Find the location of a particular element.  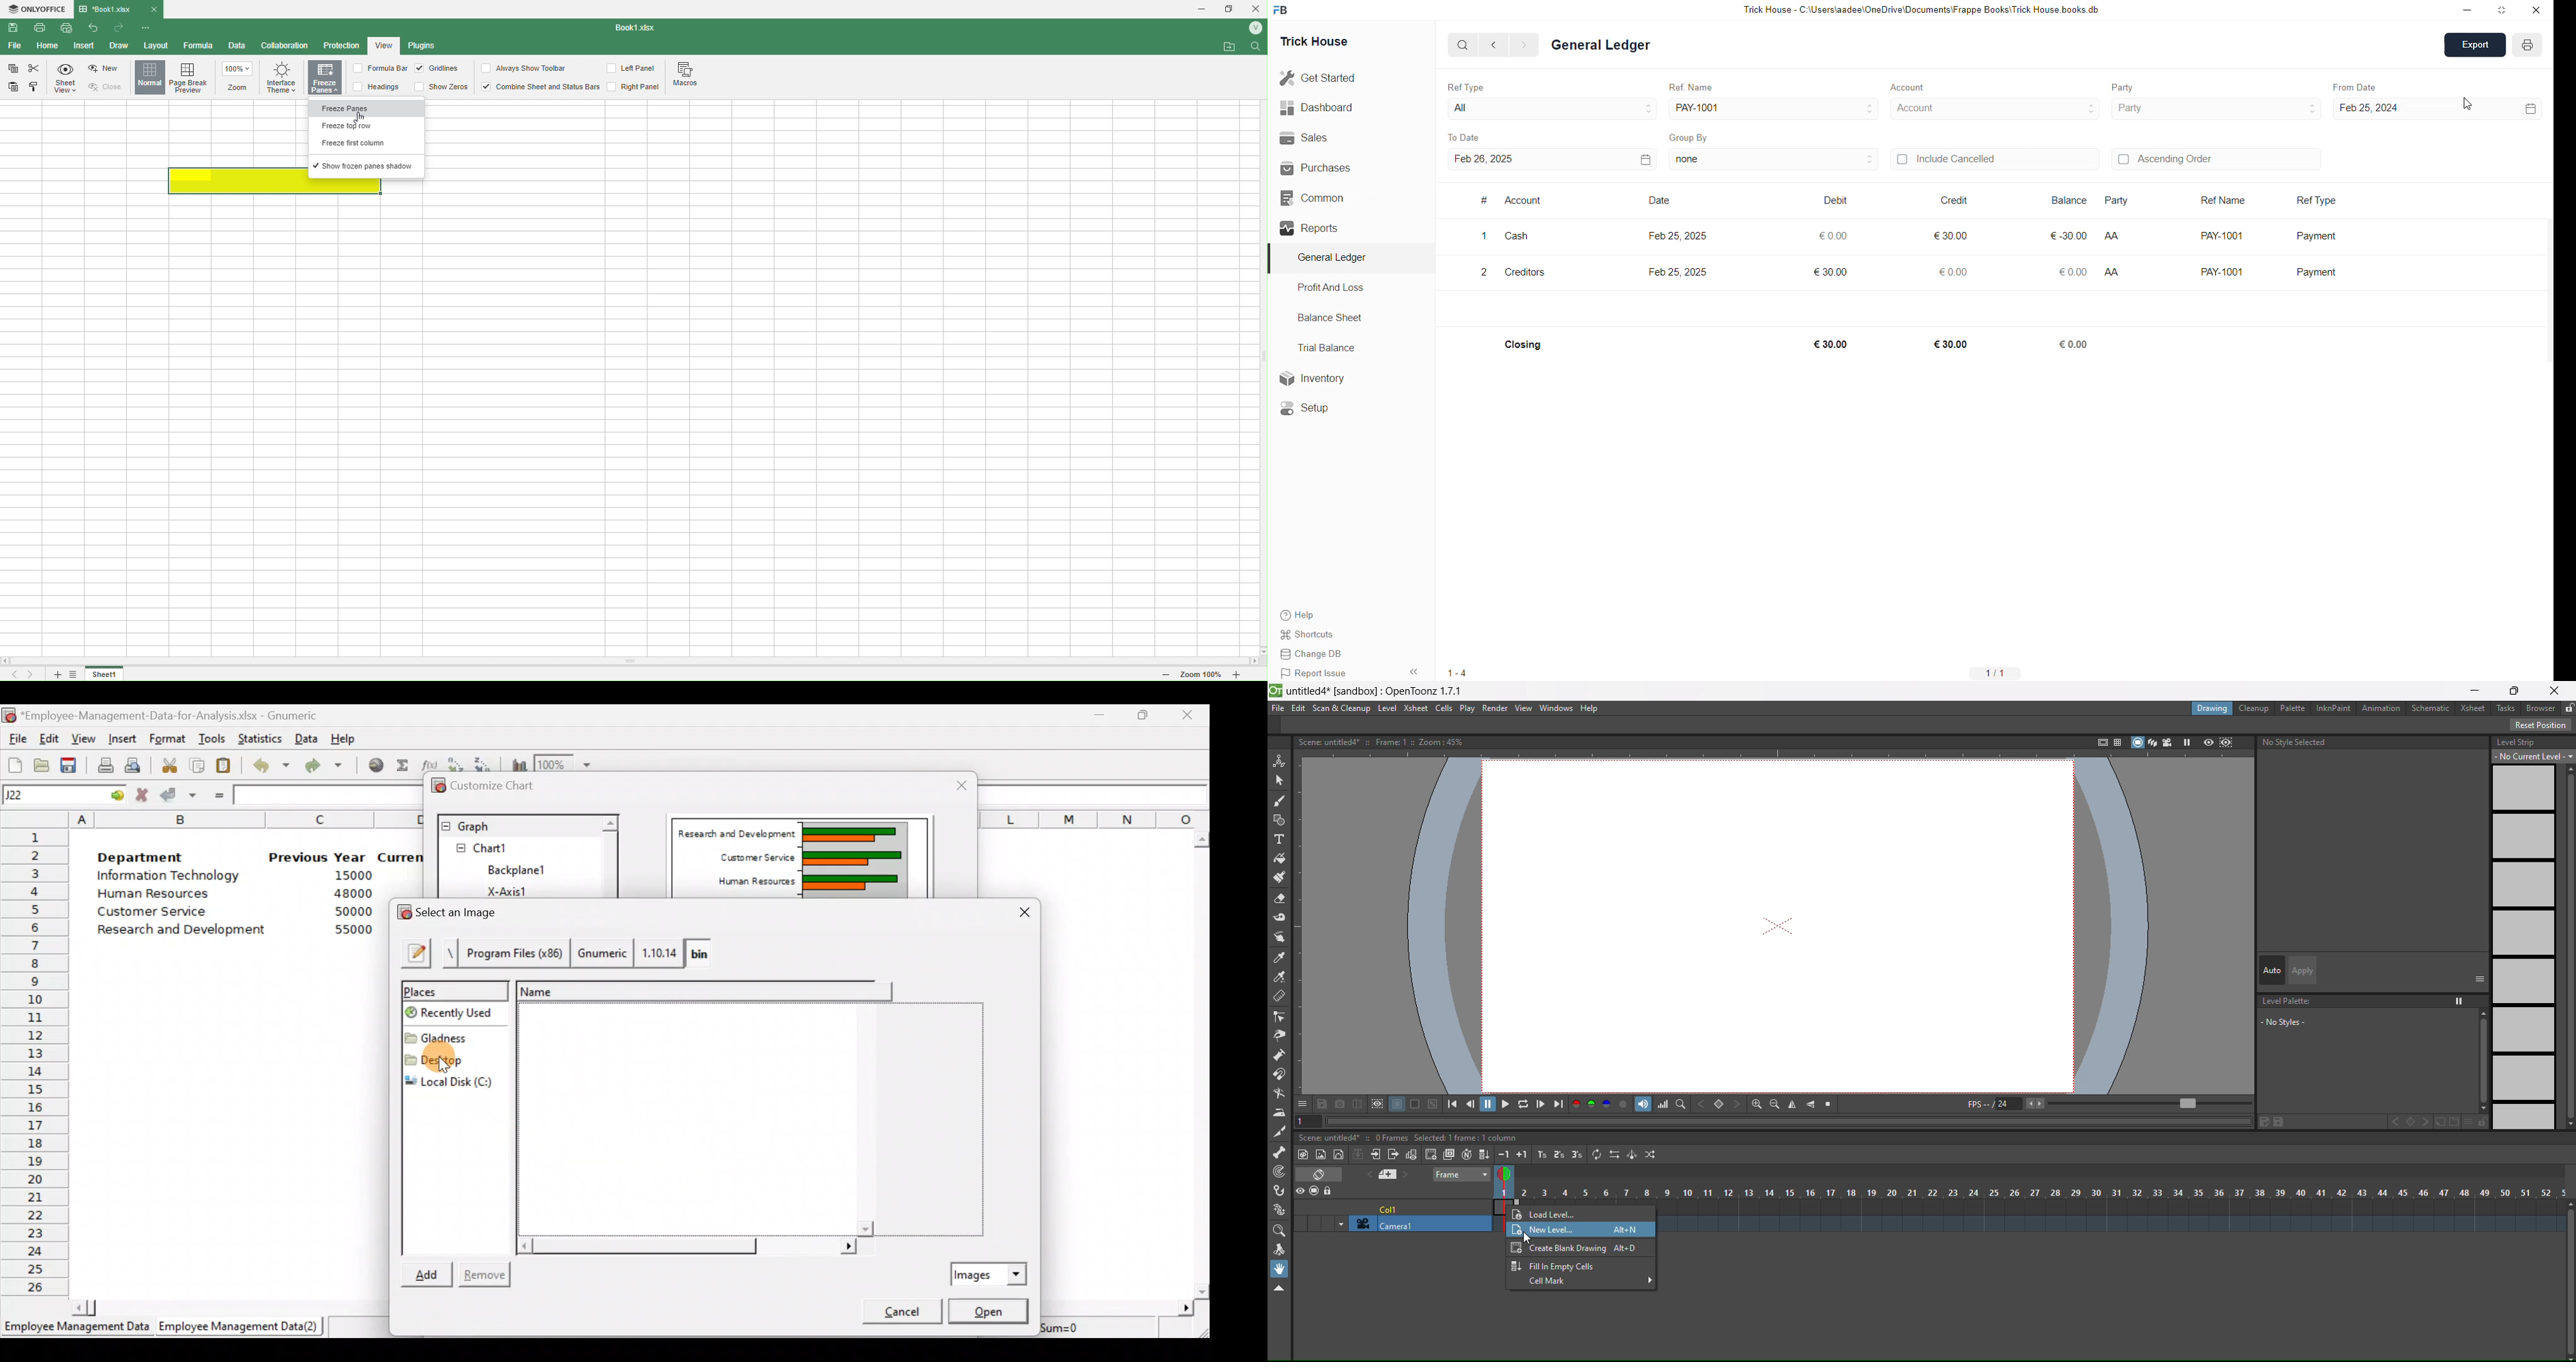

Scroll bar is located at coordinates (1259, 356).